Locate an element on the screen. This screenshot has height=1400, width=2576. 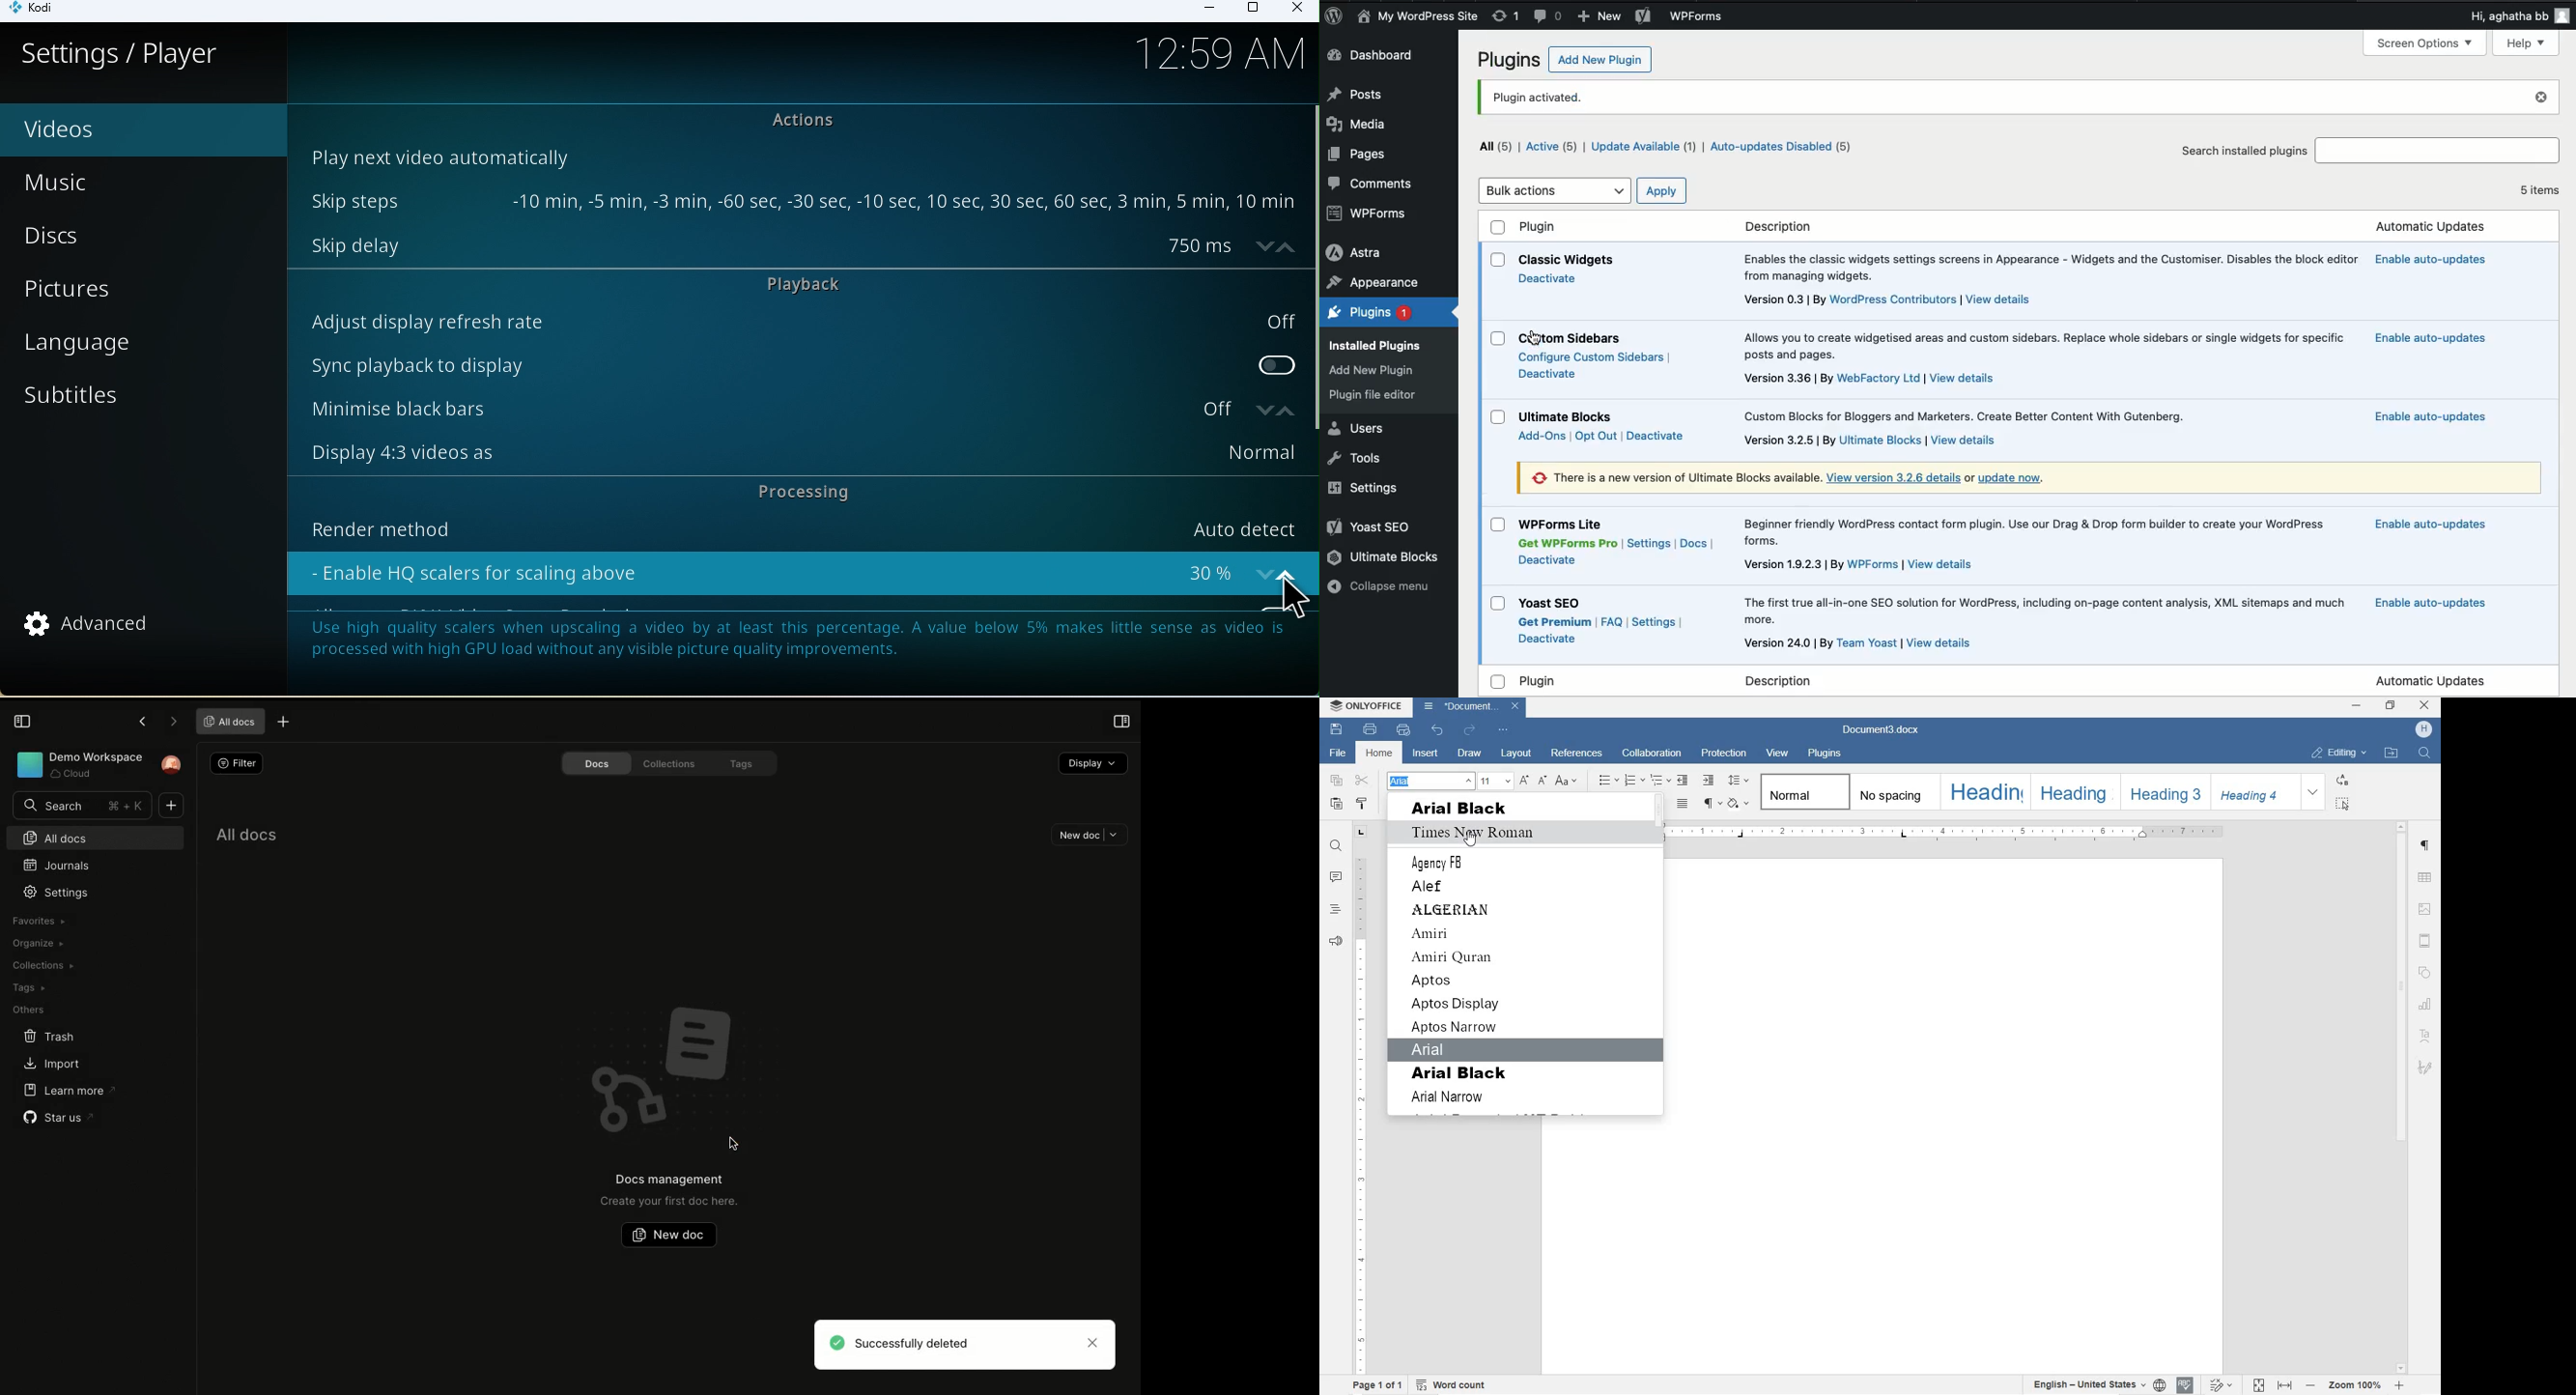
Deactivate is located at coordinates (1547, 560).